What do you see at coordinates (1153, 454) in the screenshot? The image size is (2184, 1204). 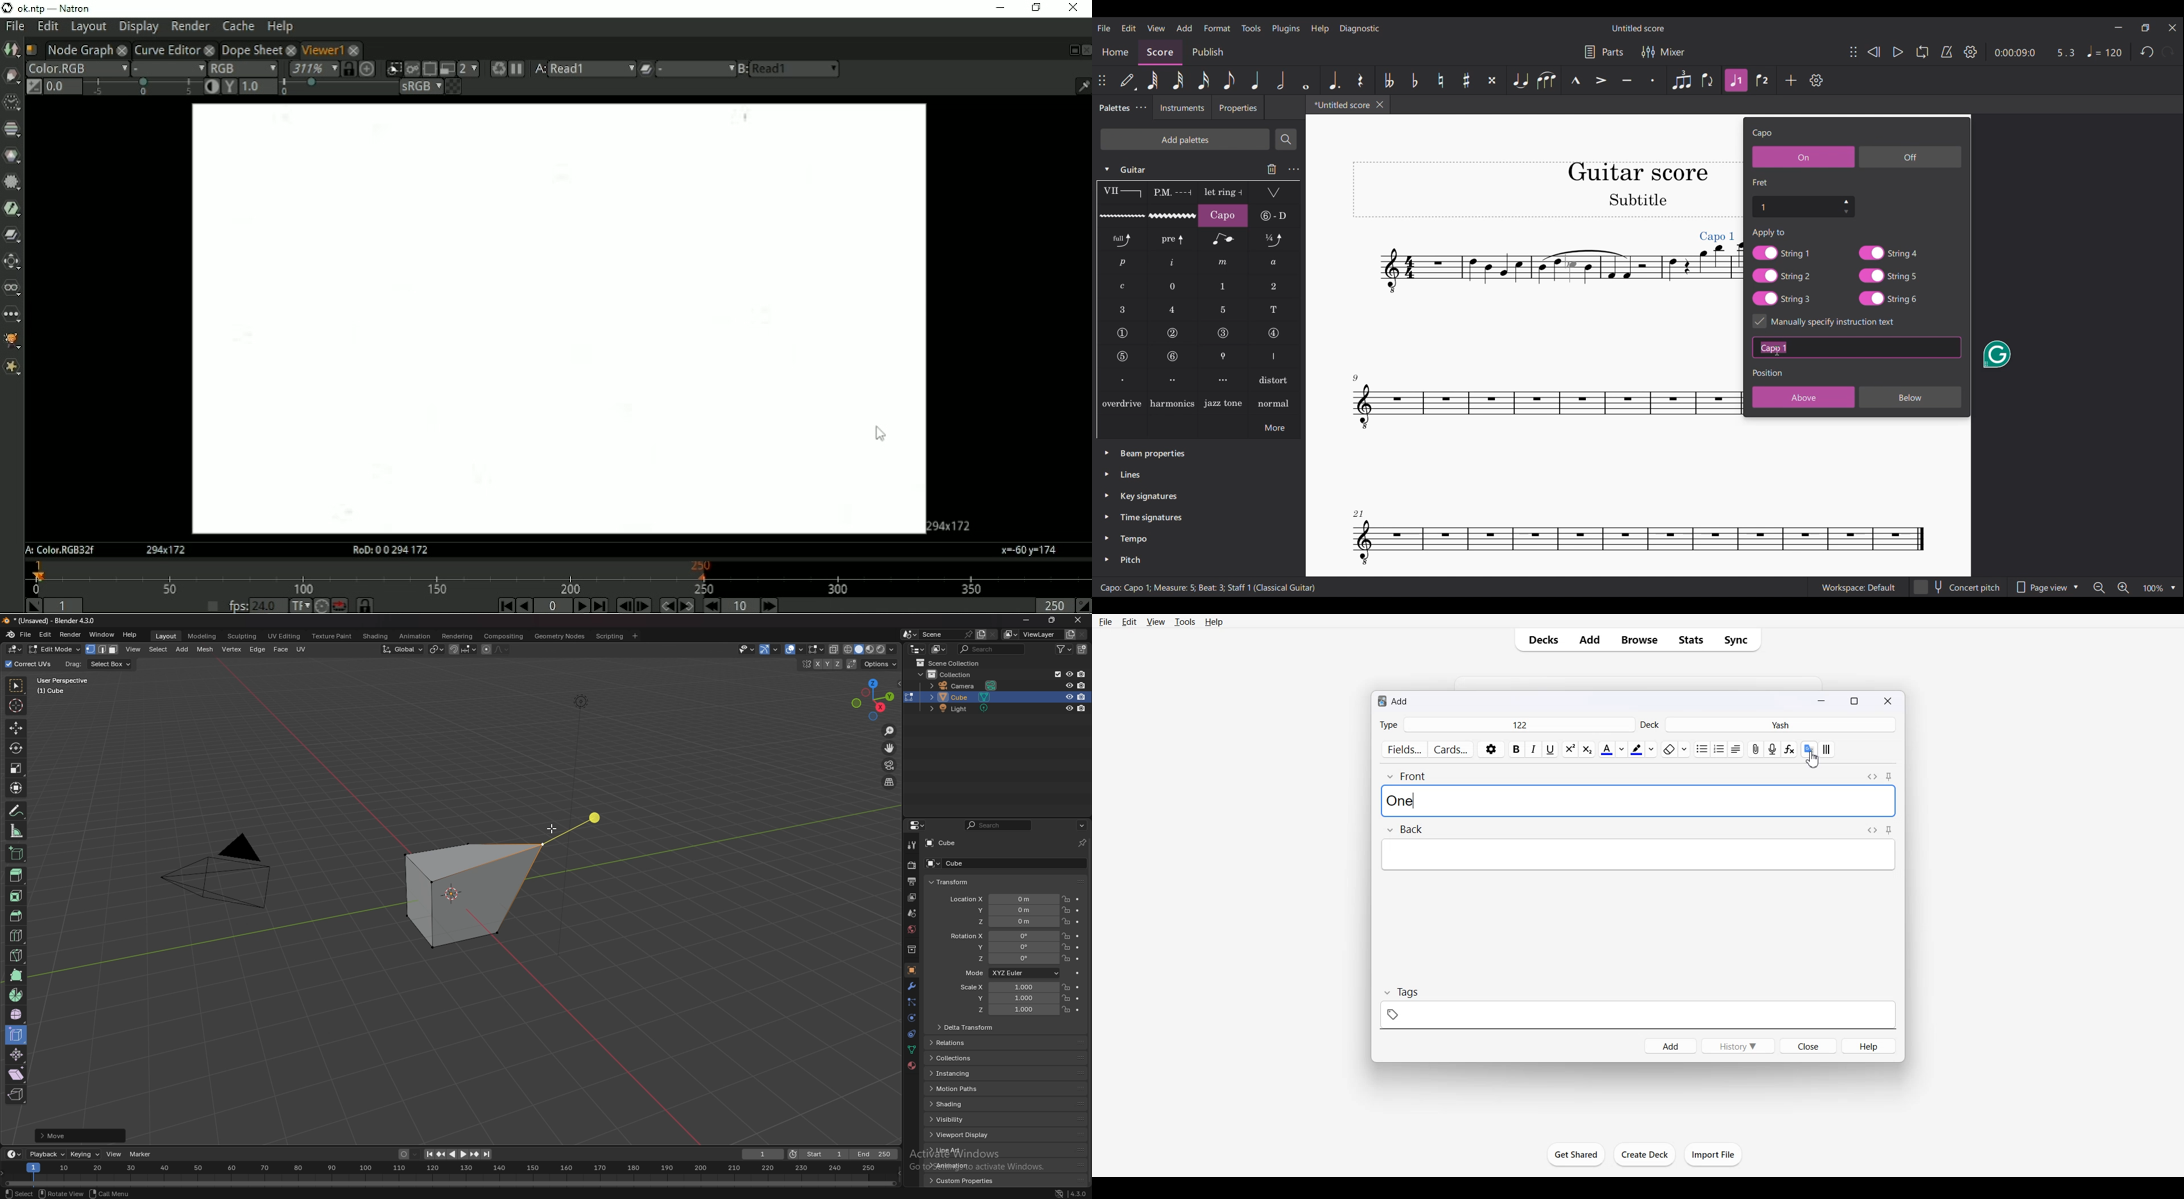 I see `Beam properties palette` at bounding box center [1153, 454].